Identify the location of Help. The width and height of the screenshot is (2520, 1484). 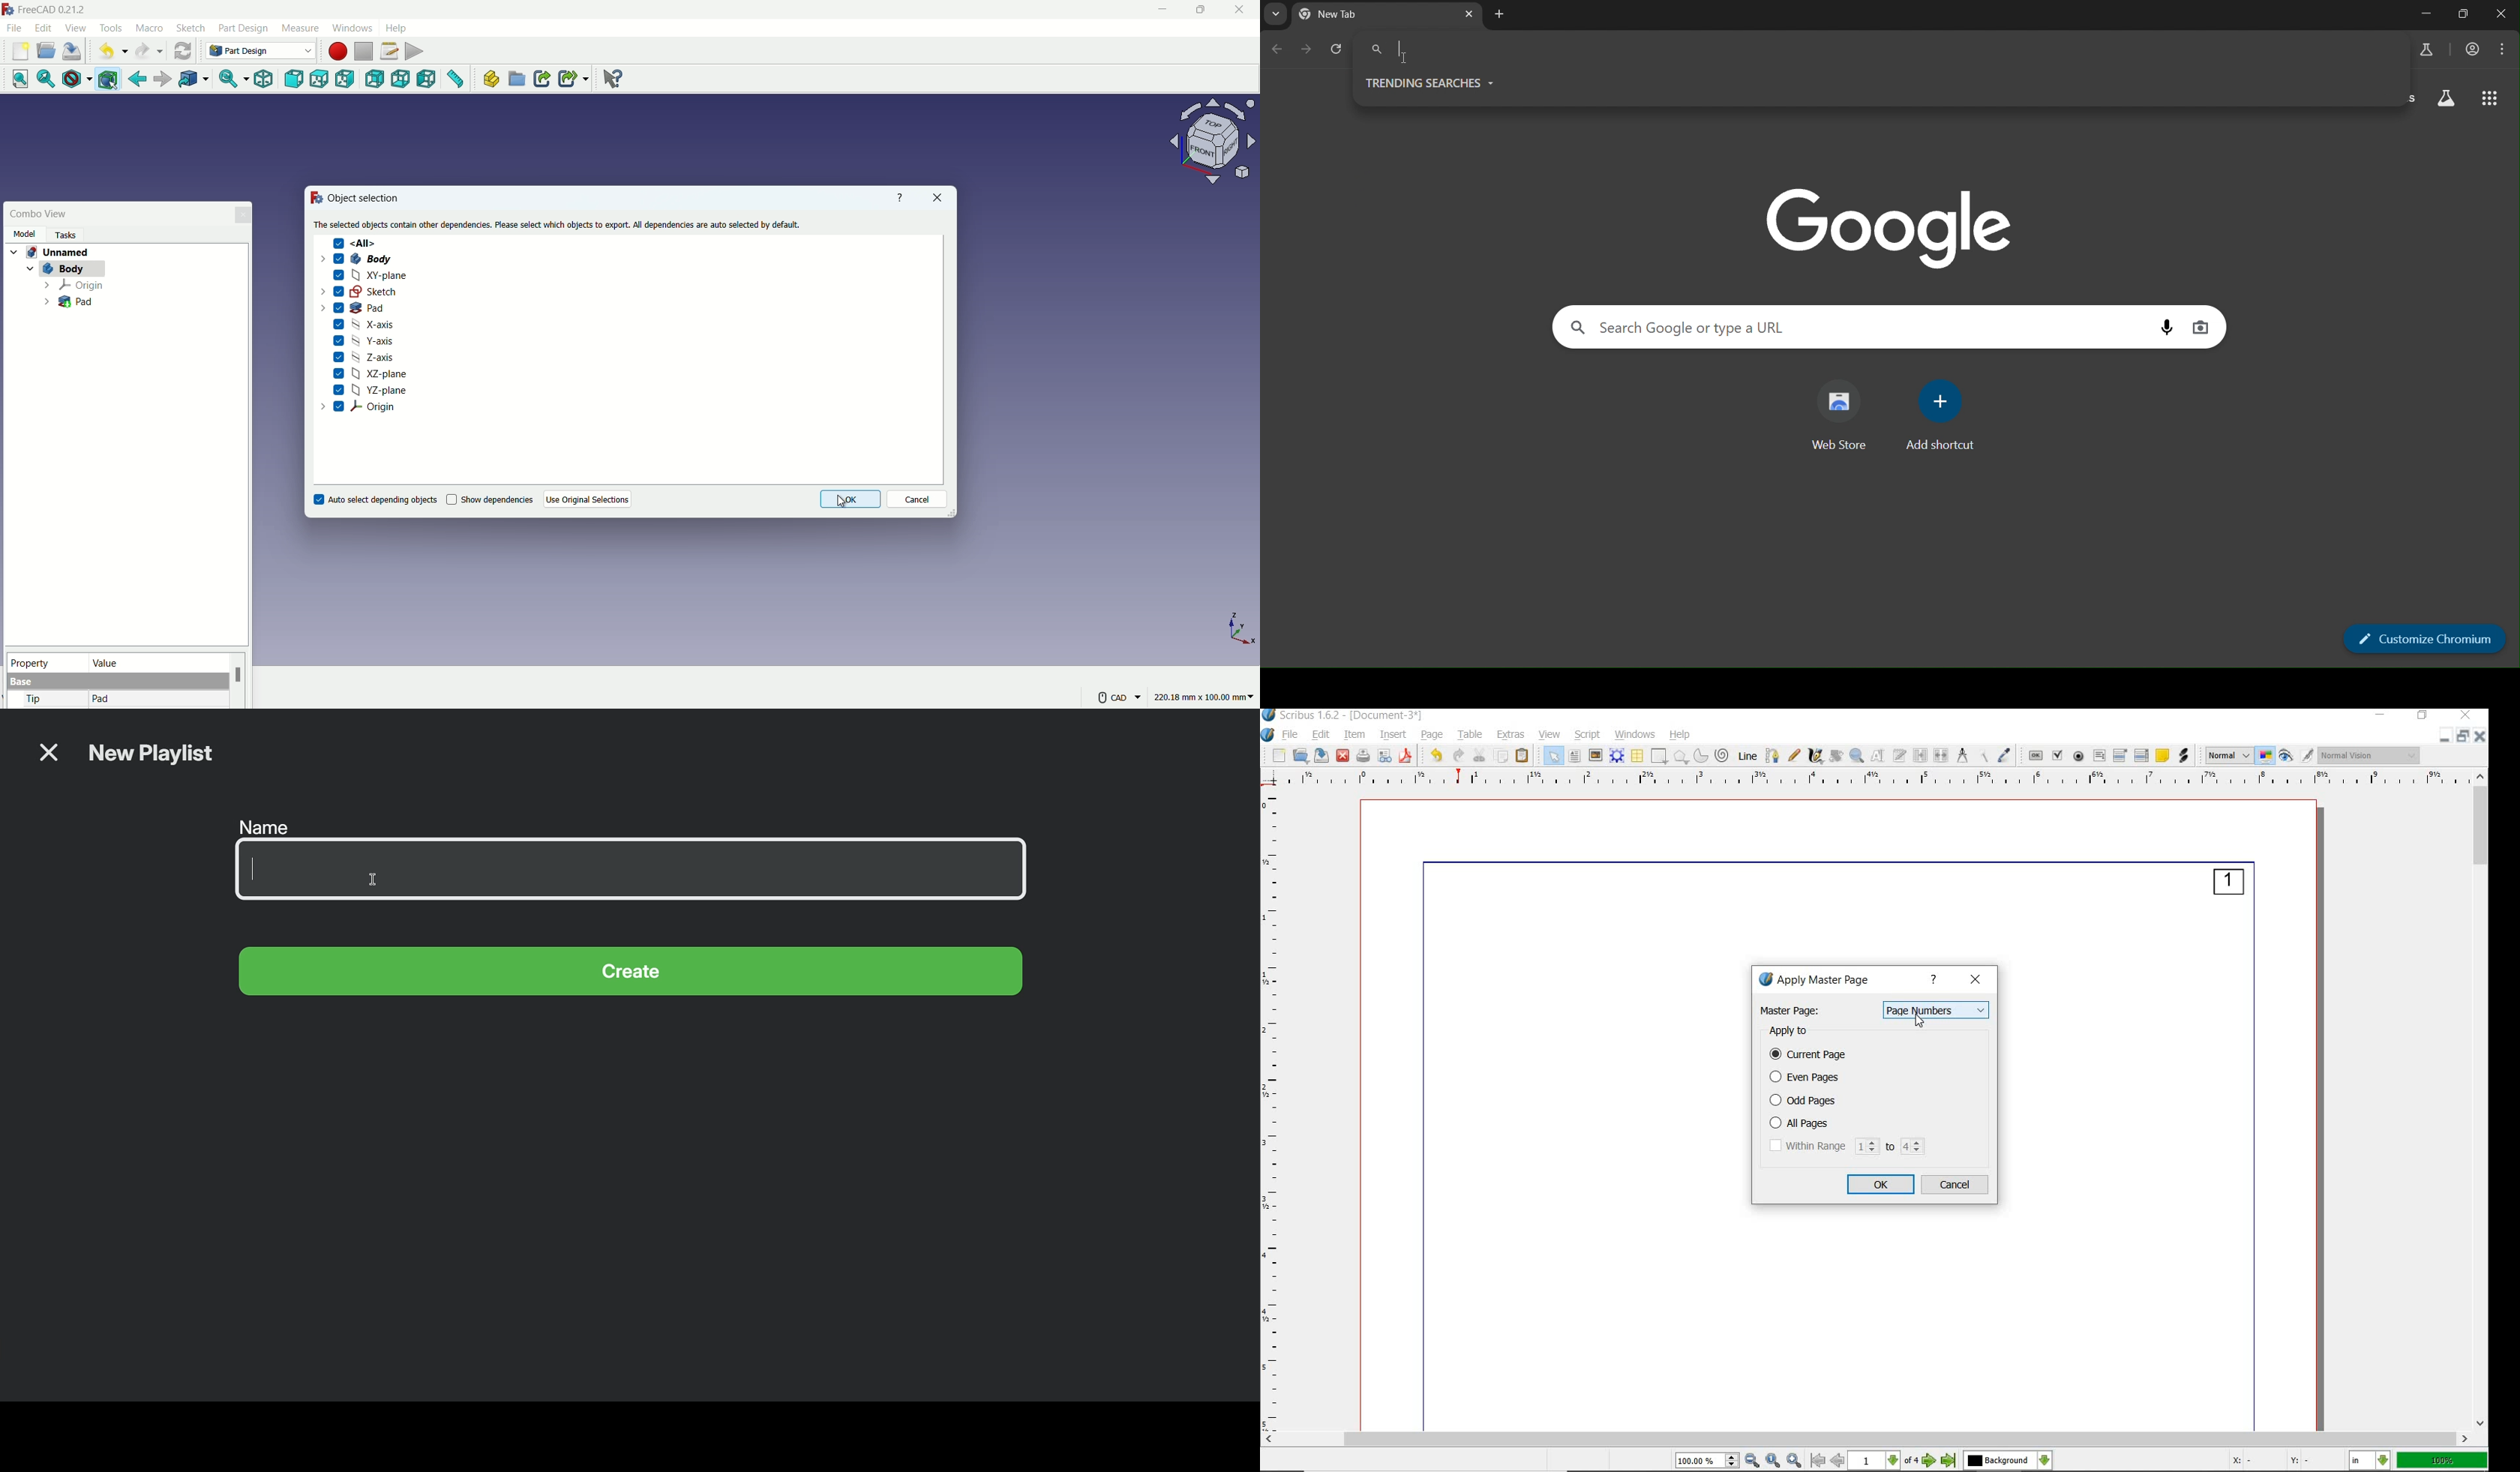
(900, 197).